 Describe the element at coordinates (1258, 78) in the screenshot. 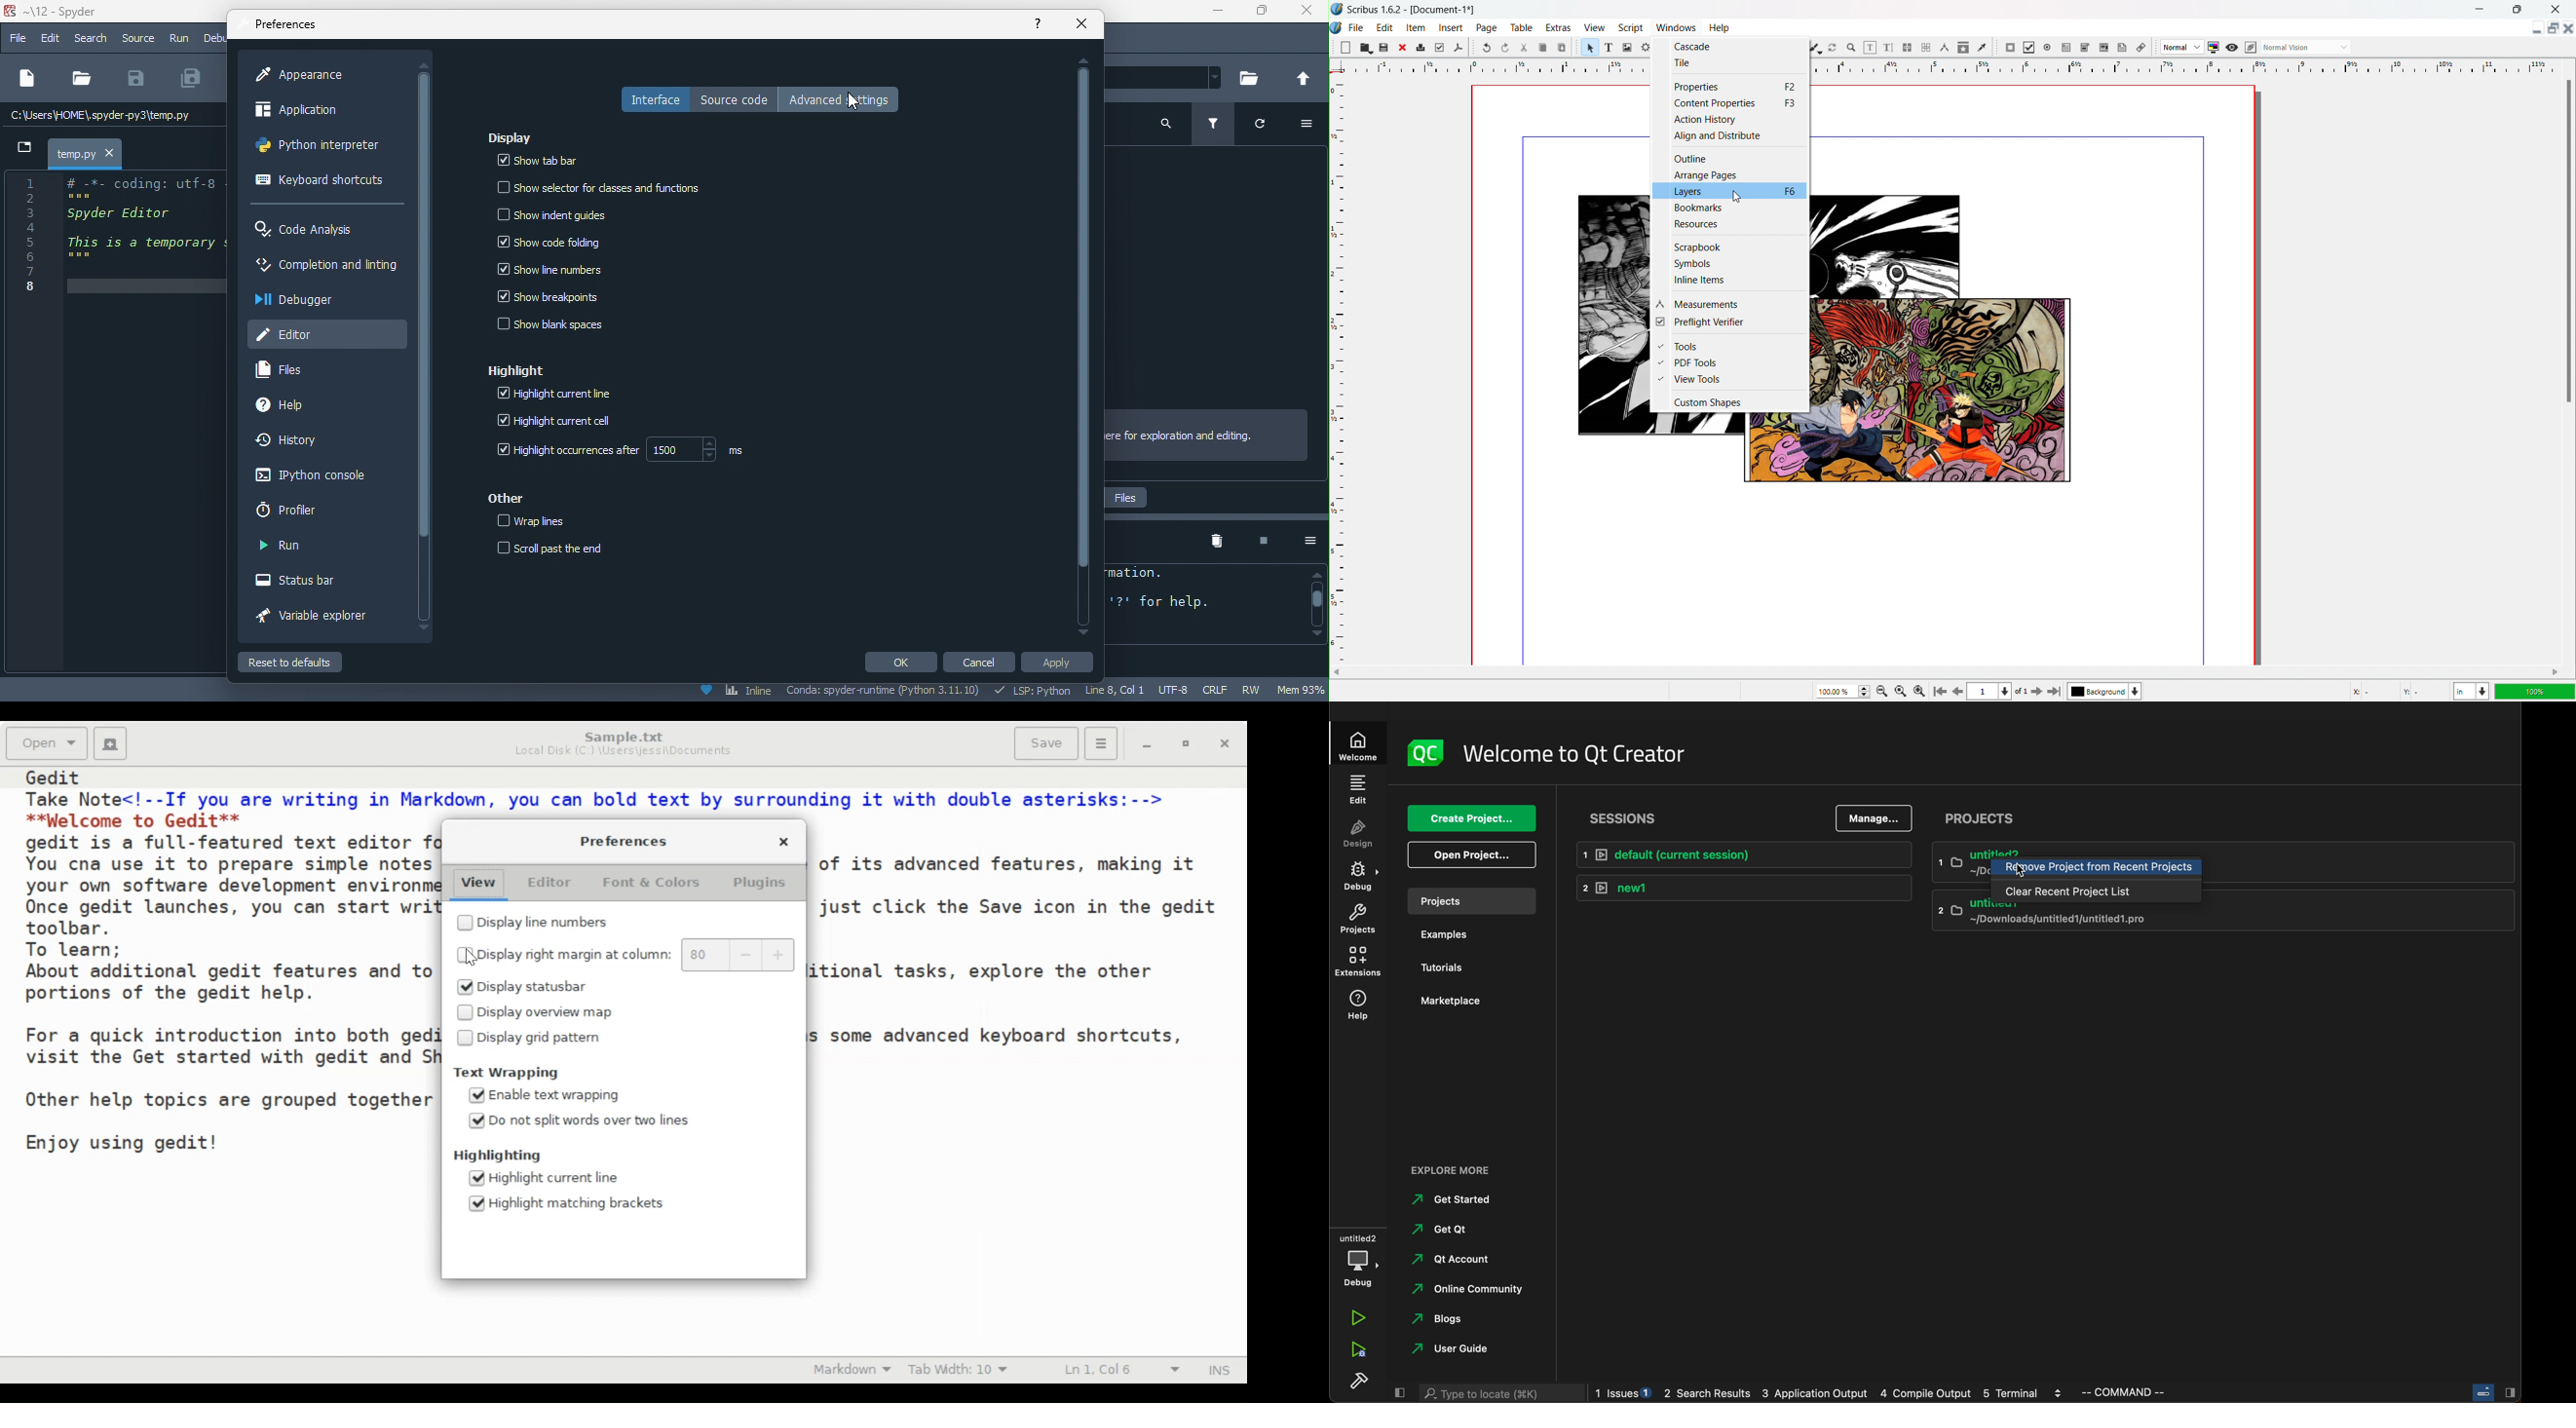

I see `` at that location.